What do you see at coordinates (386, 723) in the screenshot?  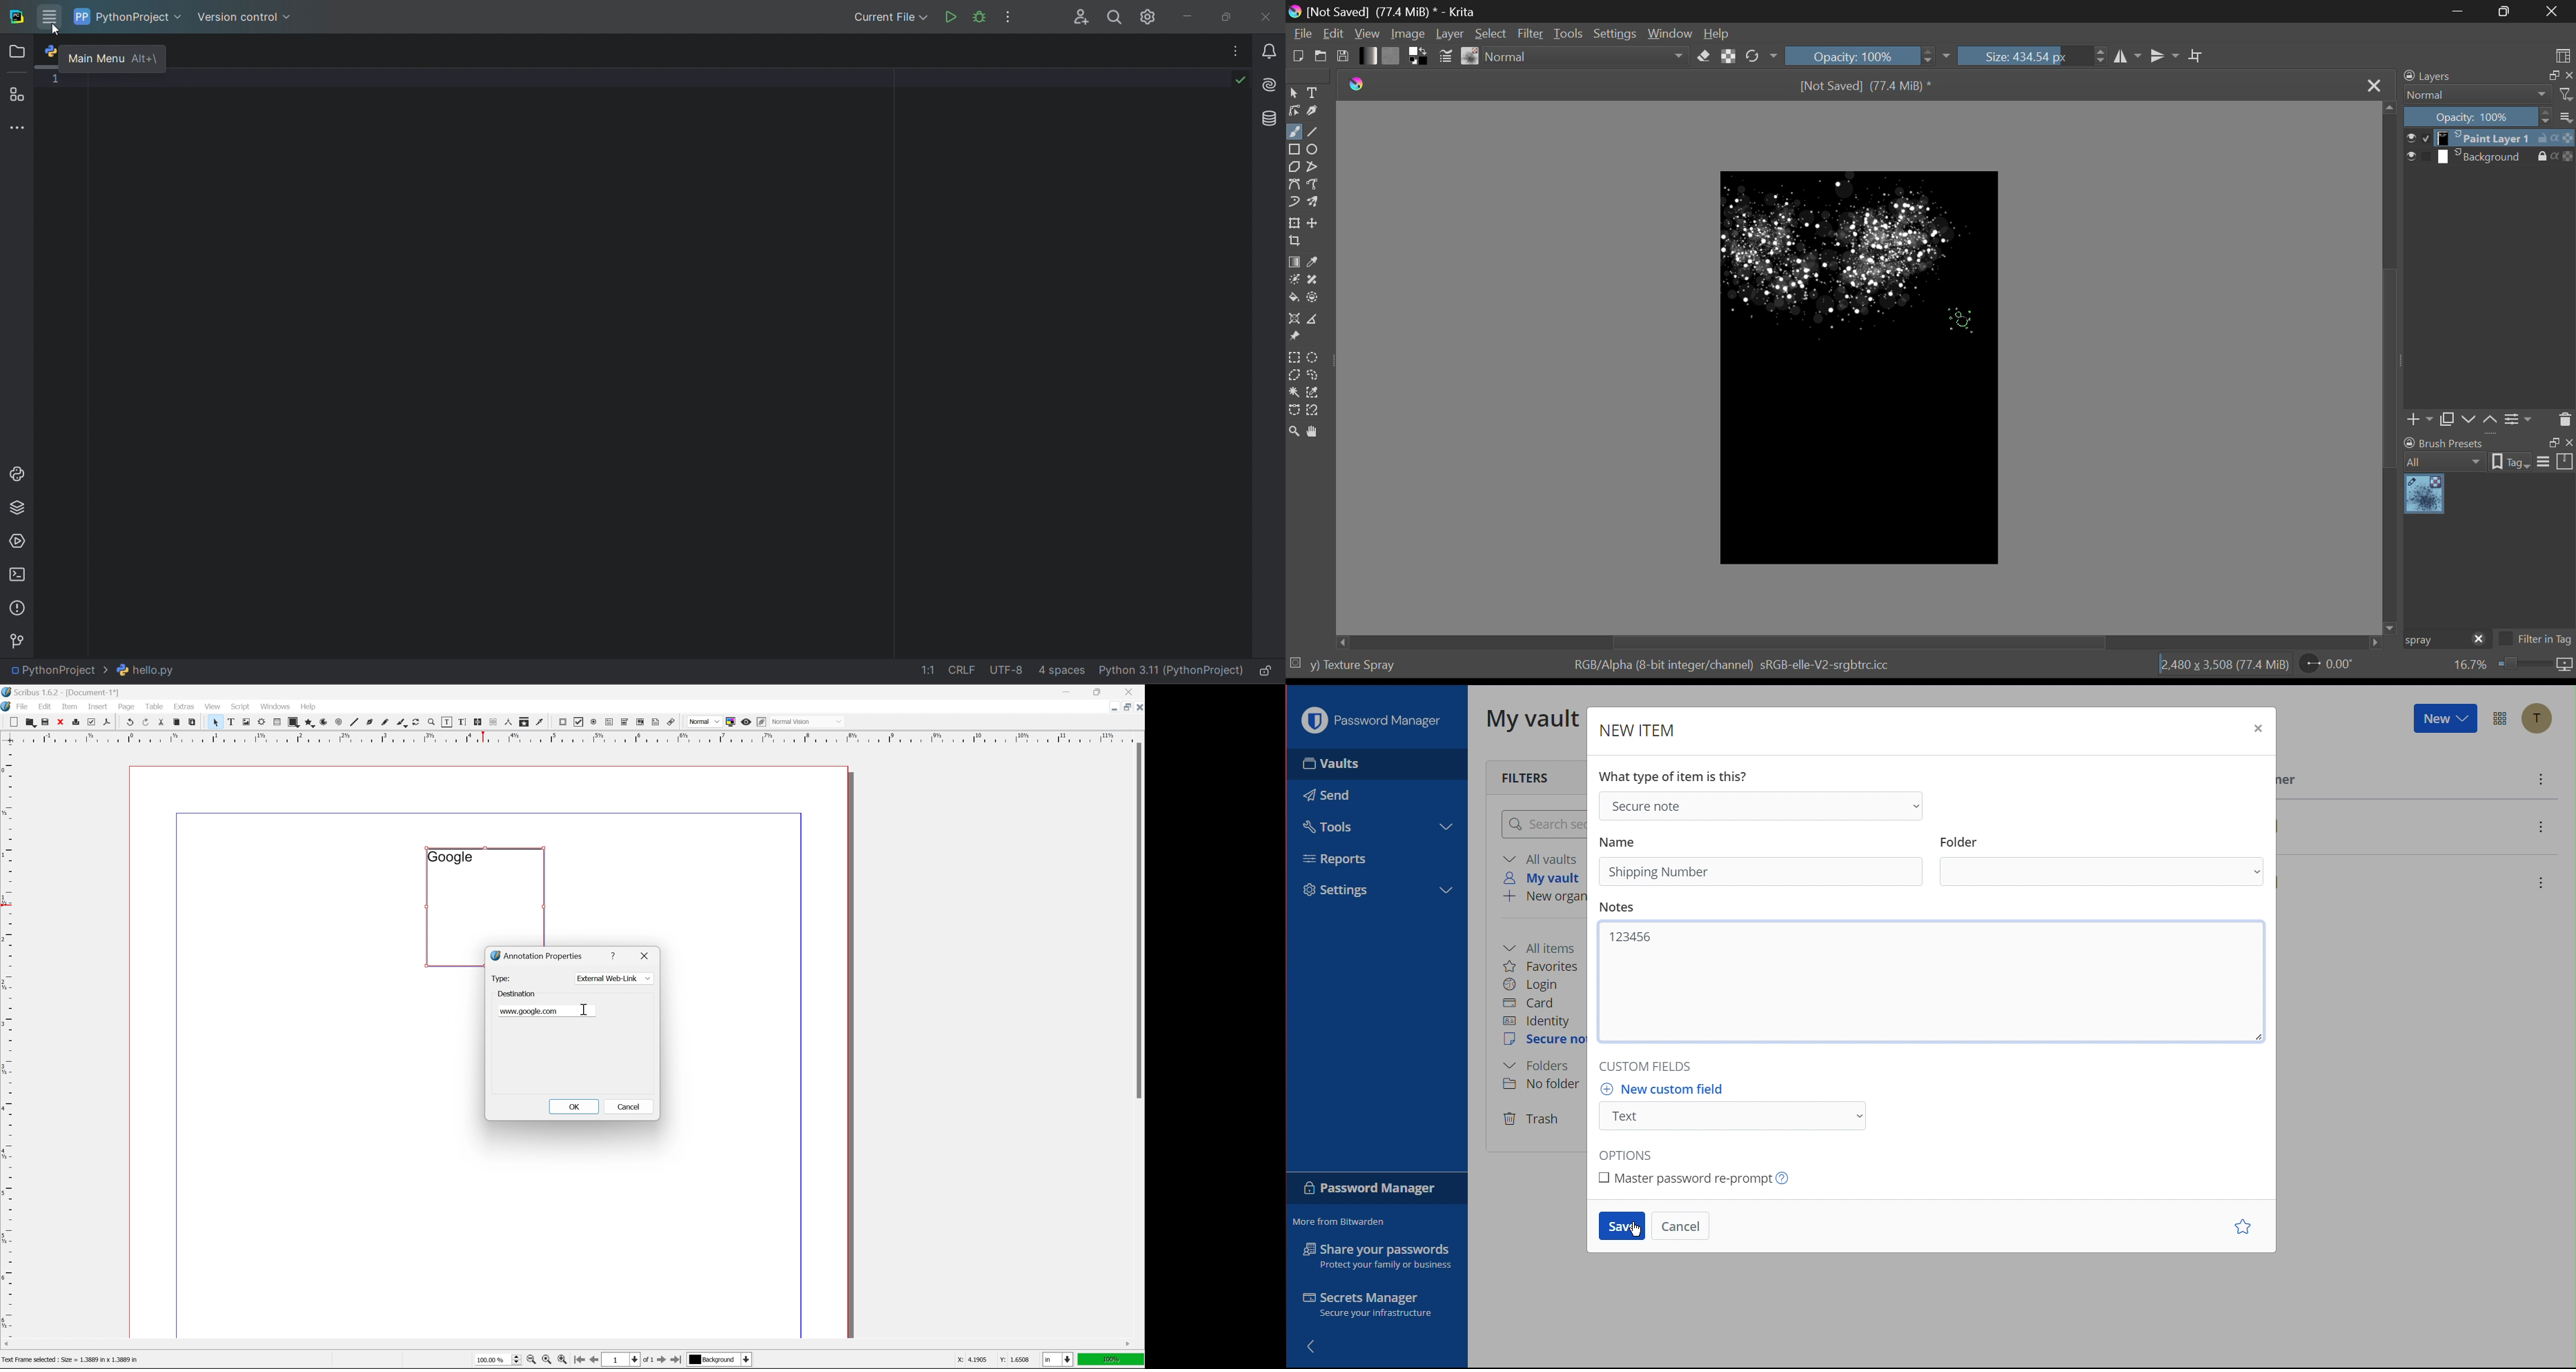 I see `freehand line` at bounding box center [386, 723].